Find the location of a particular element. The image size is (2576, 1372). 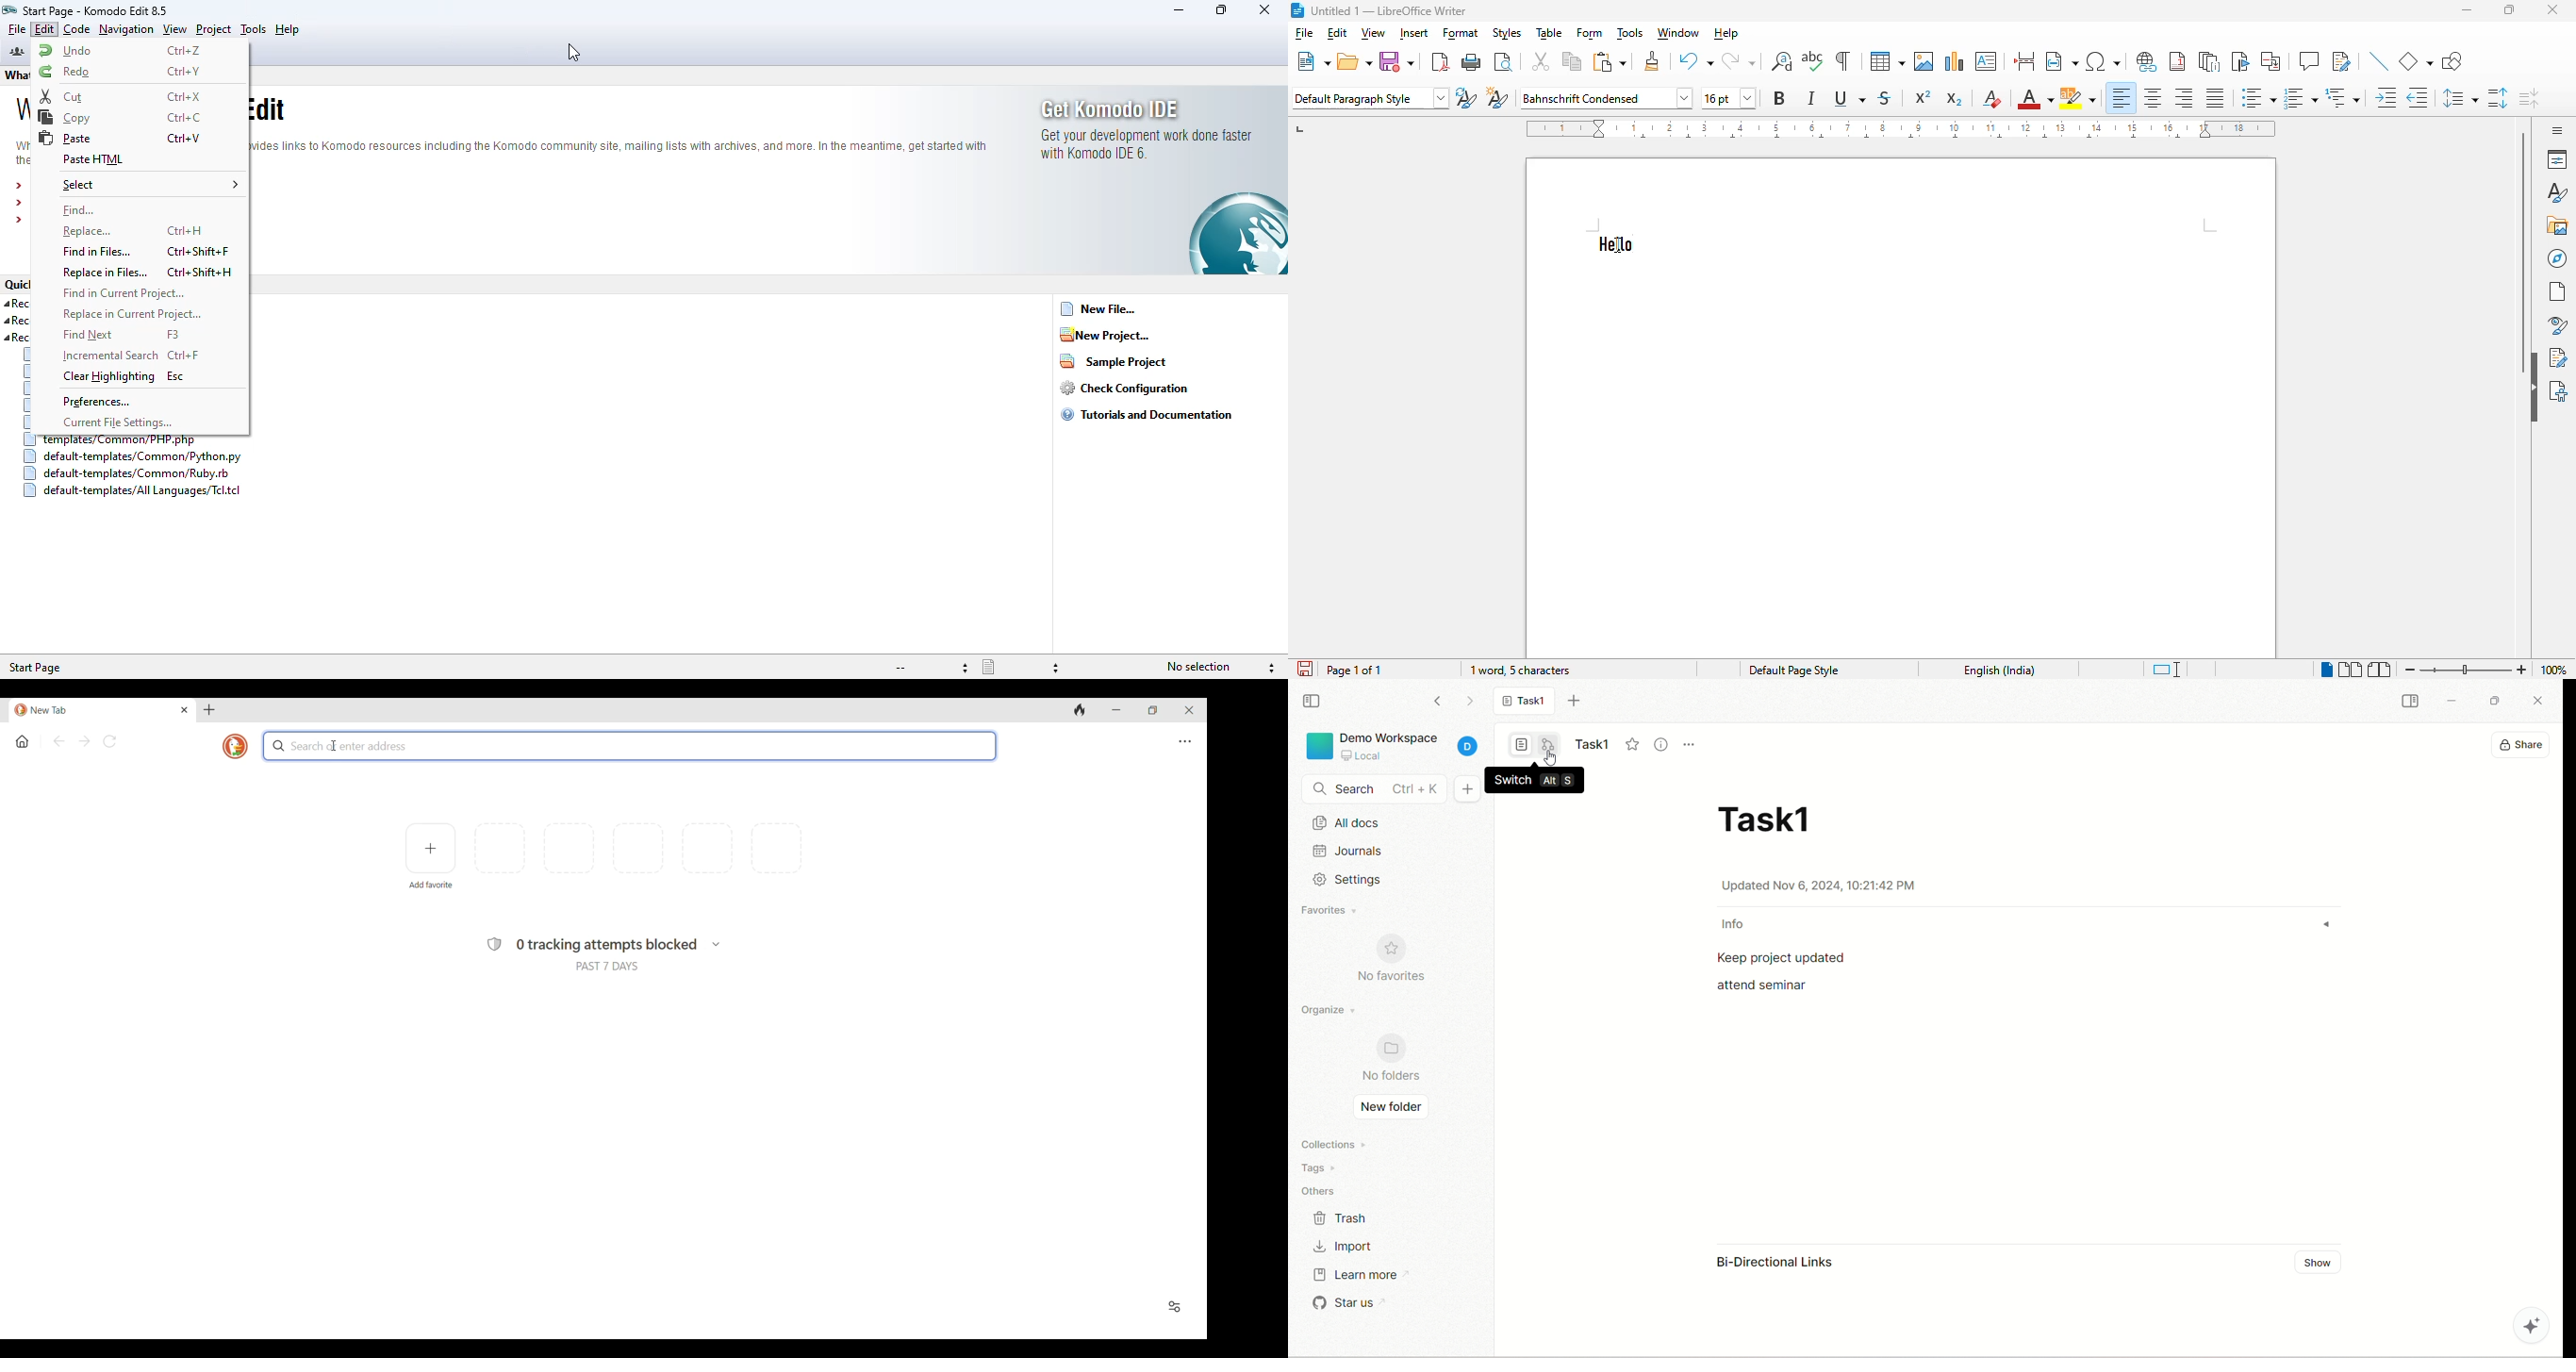

tools is located at coordinates (1630, 34).